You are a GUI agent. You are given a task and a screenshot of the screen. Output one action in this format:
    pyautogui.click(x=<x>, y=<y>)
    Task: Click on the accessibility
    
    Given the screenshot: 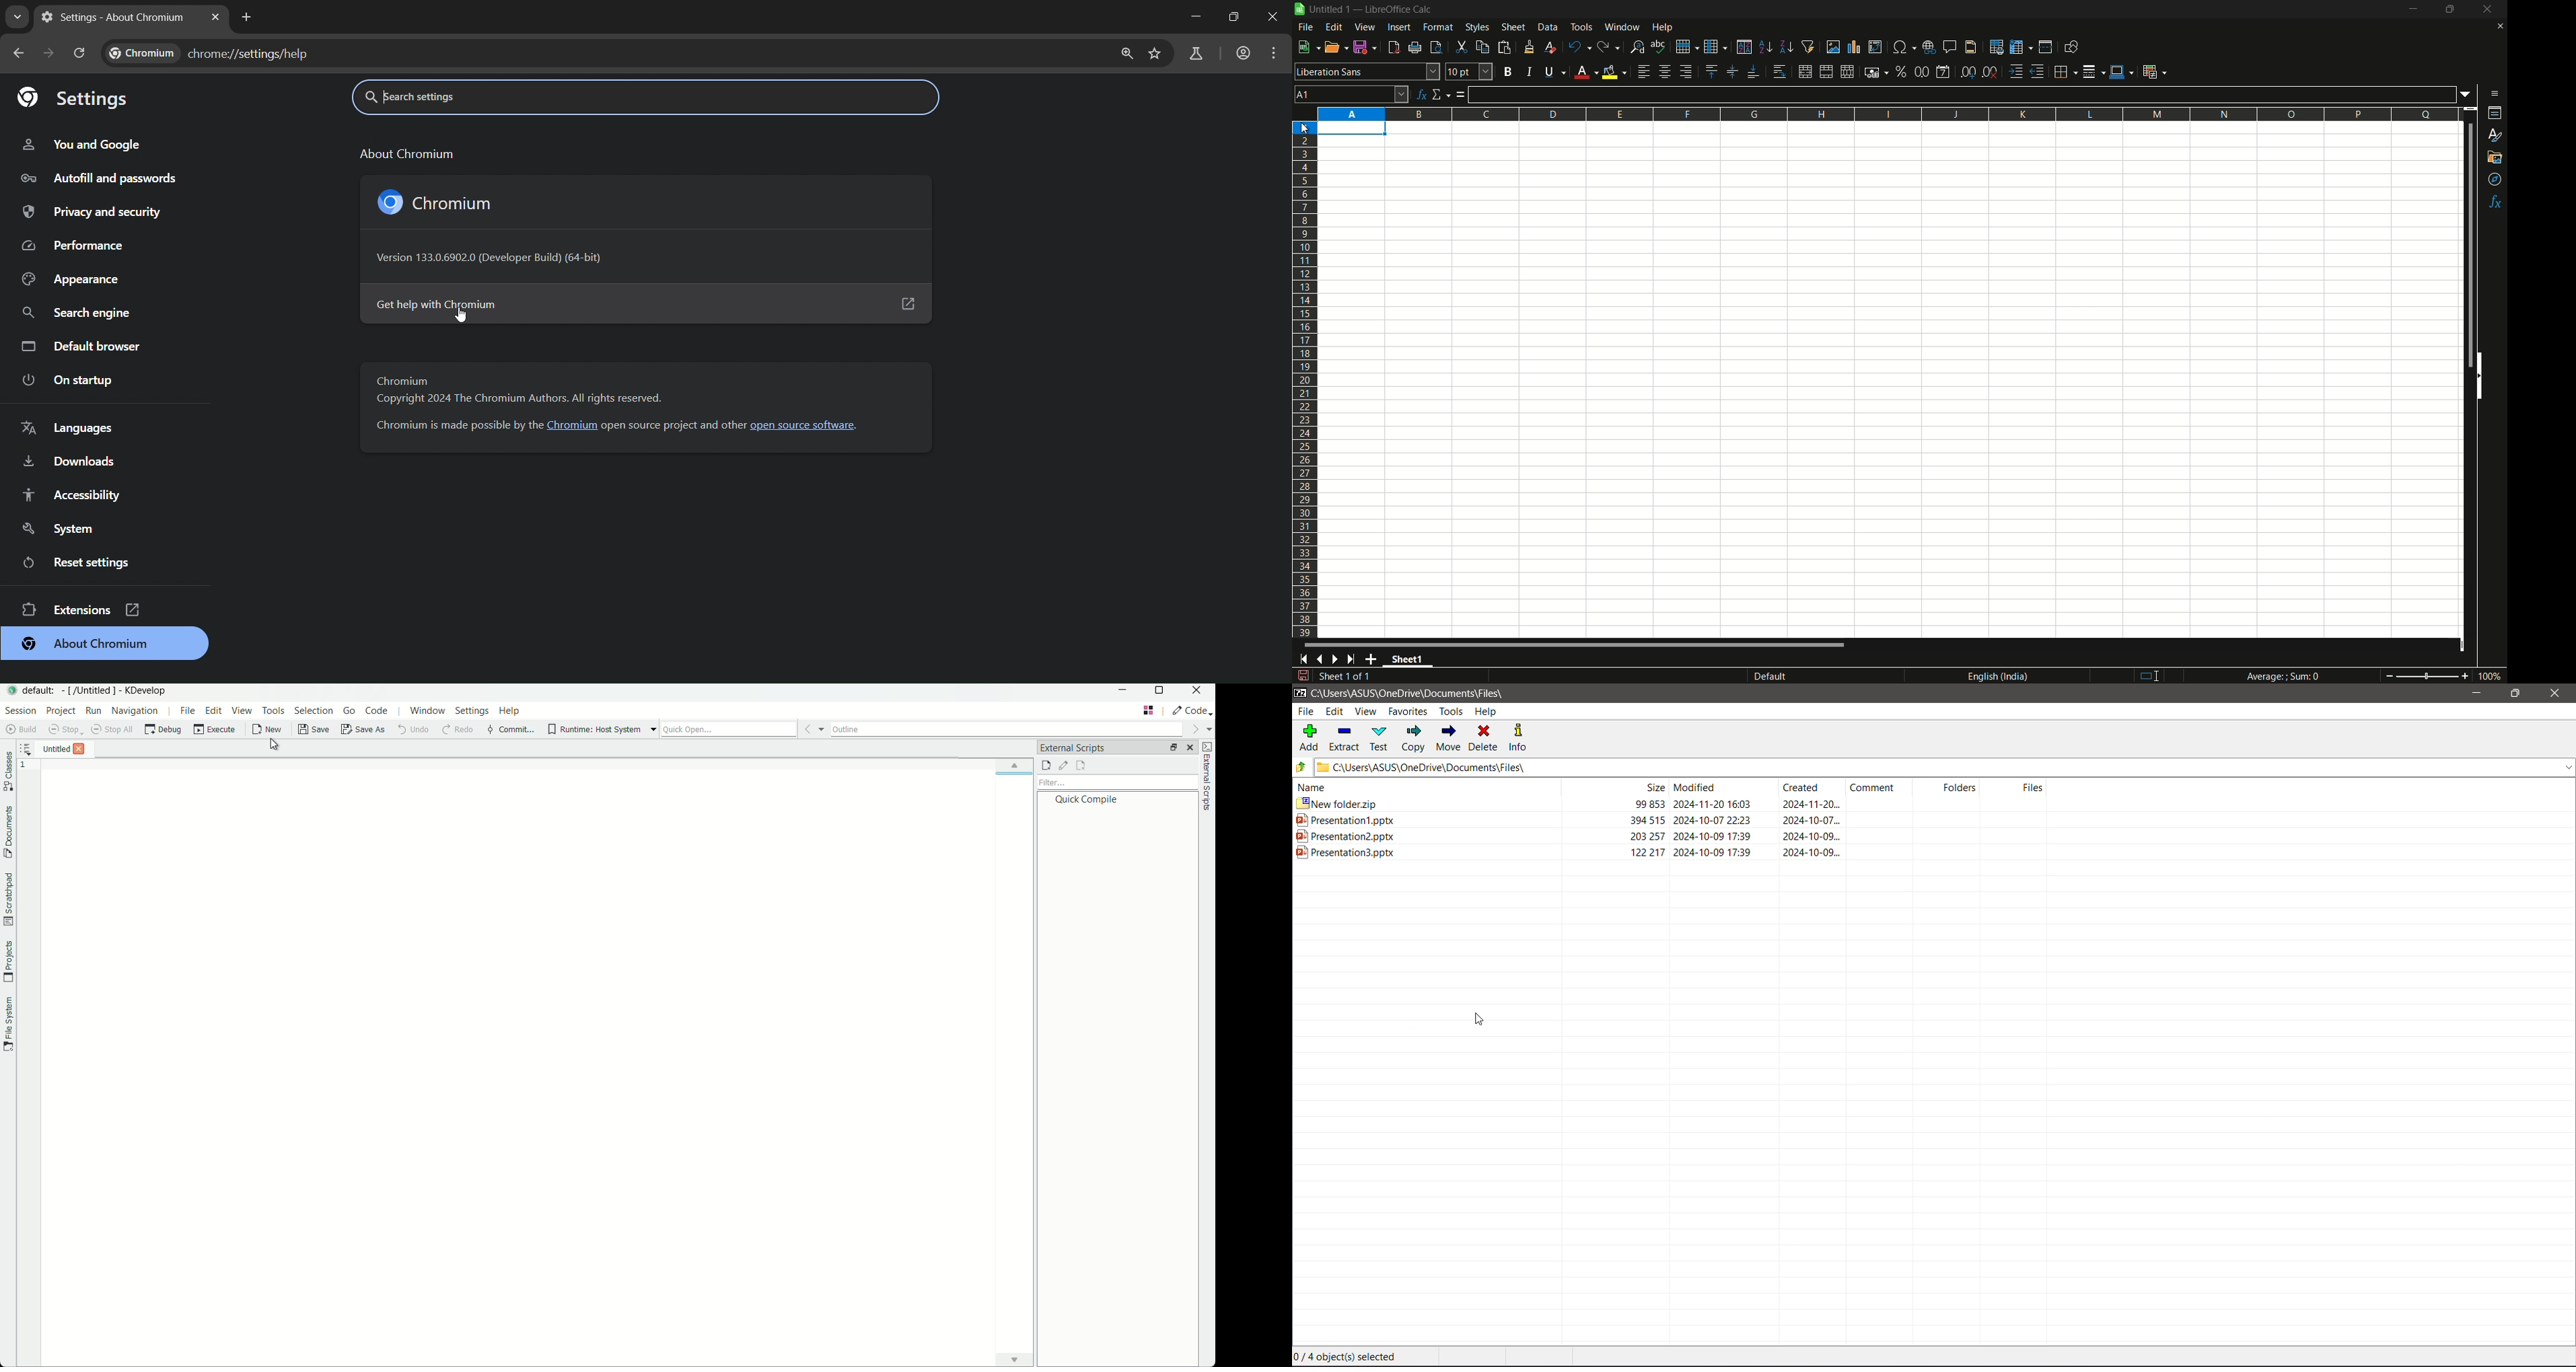 What is the action you would take?
    pyautogui.click(x=72, y=493)
    